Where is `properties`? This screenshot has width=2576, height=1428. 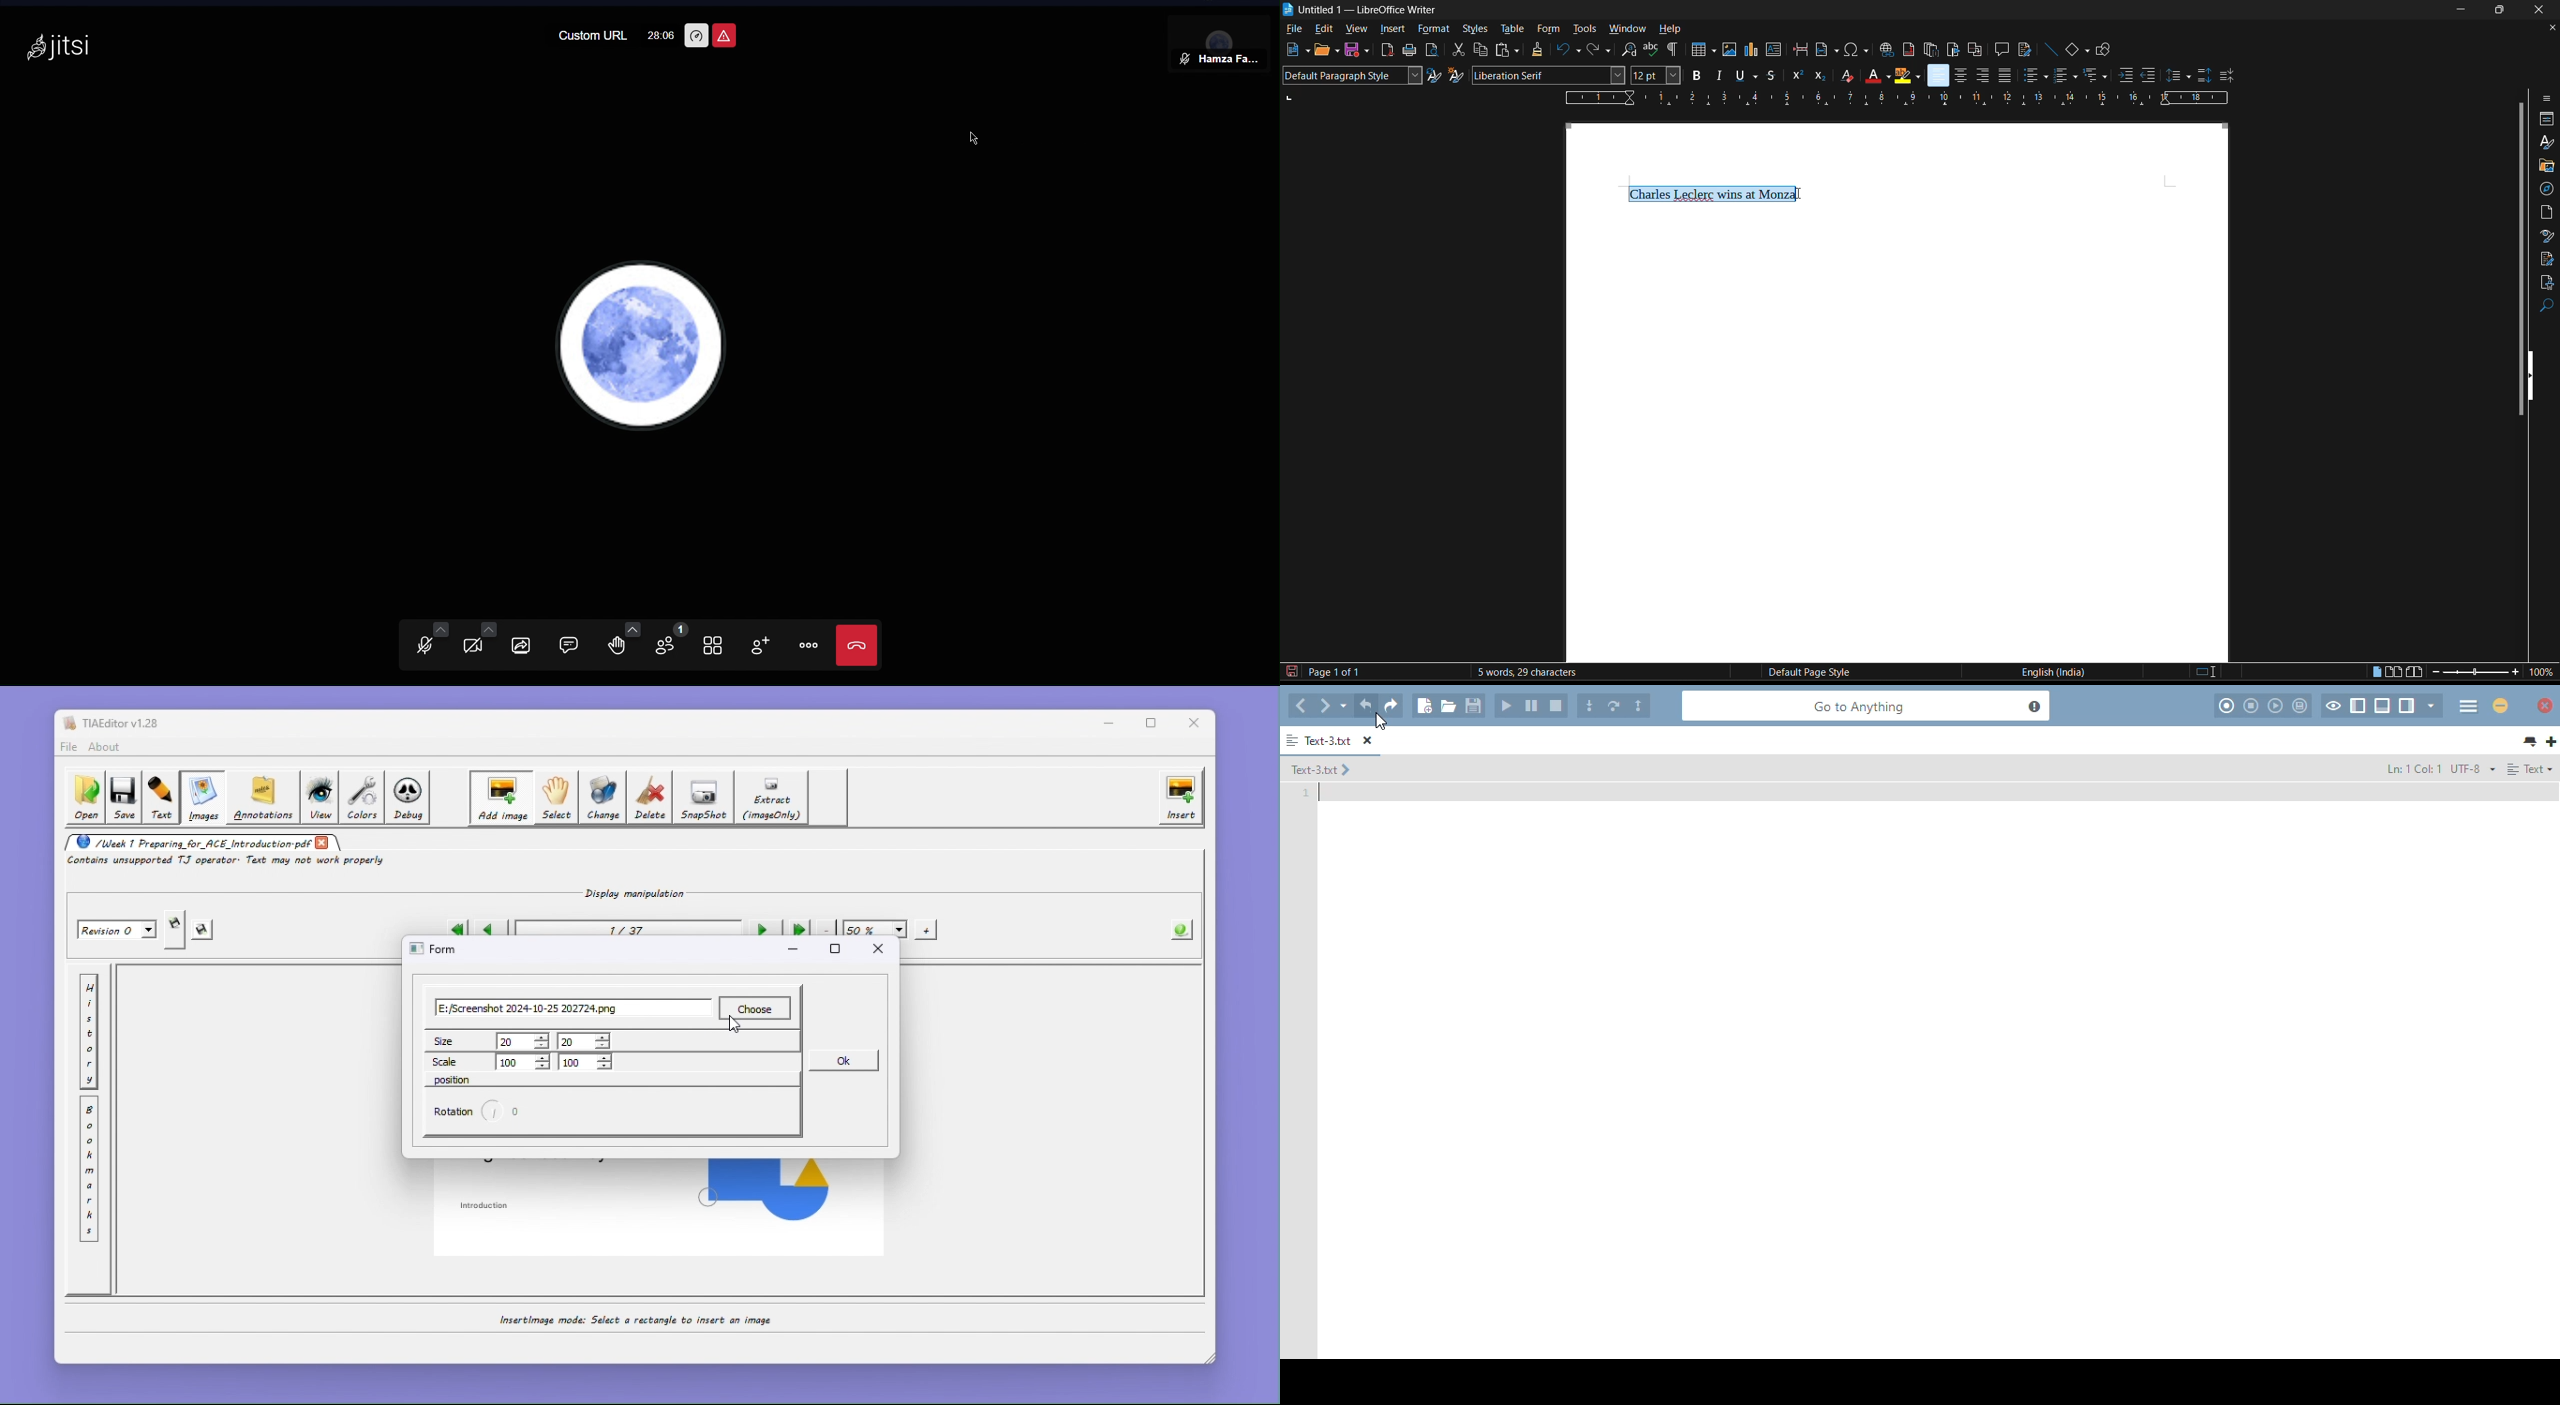
properties is located at coordinates (2547, 118).